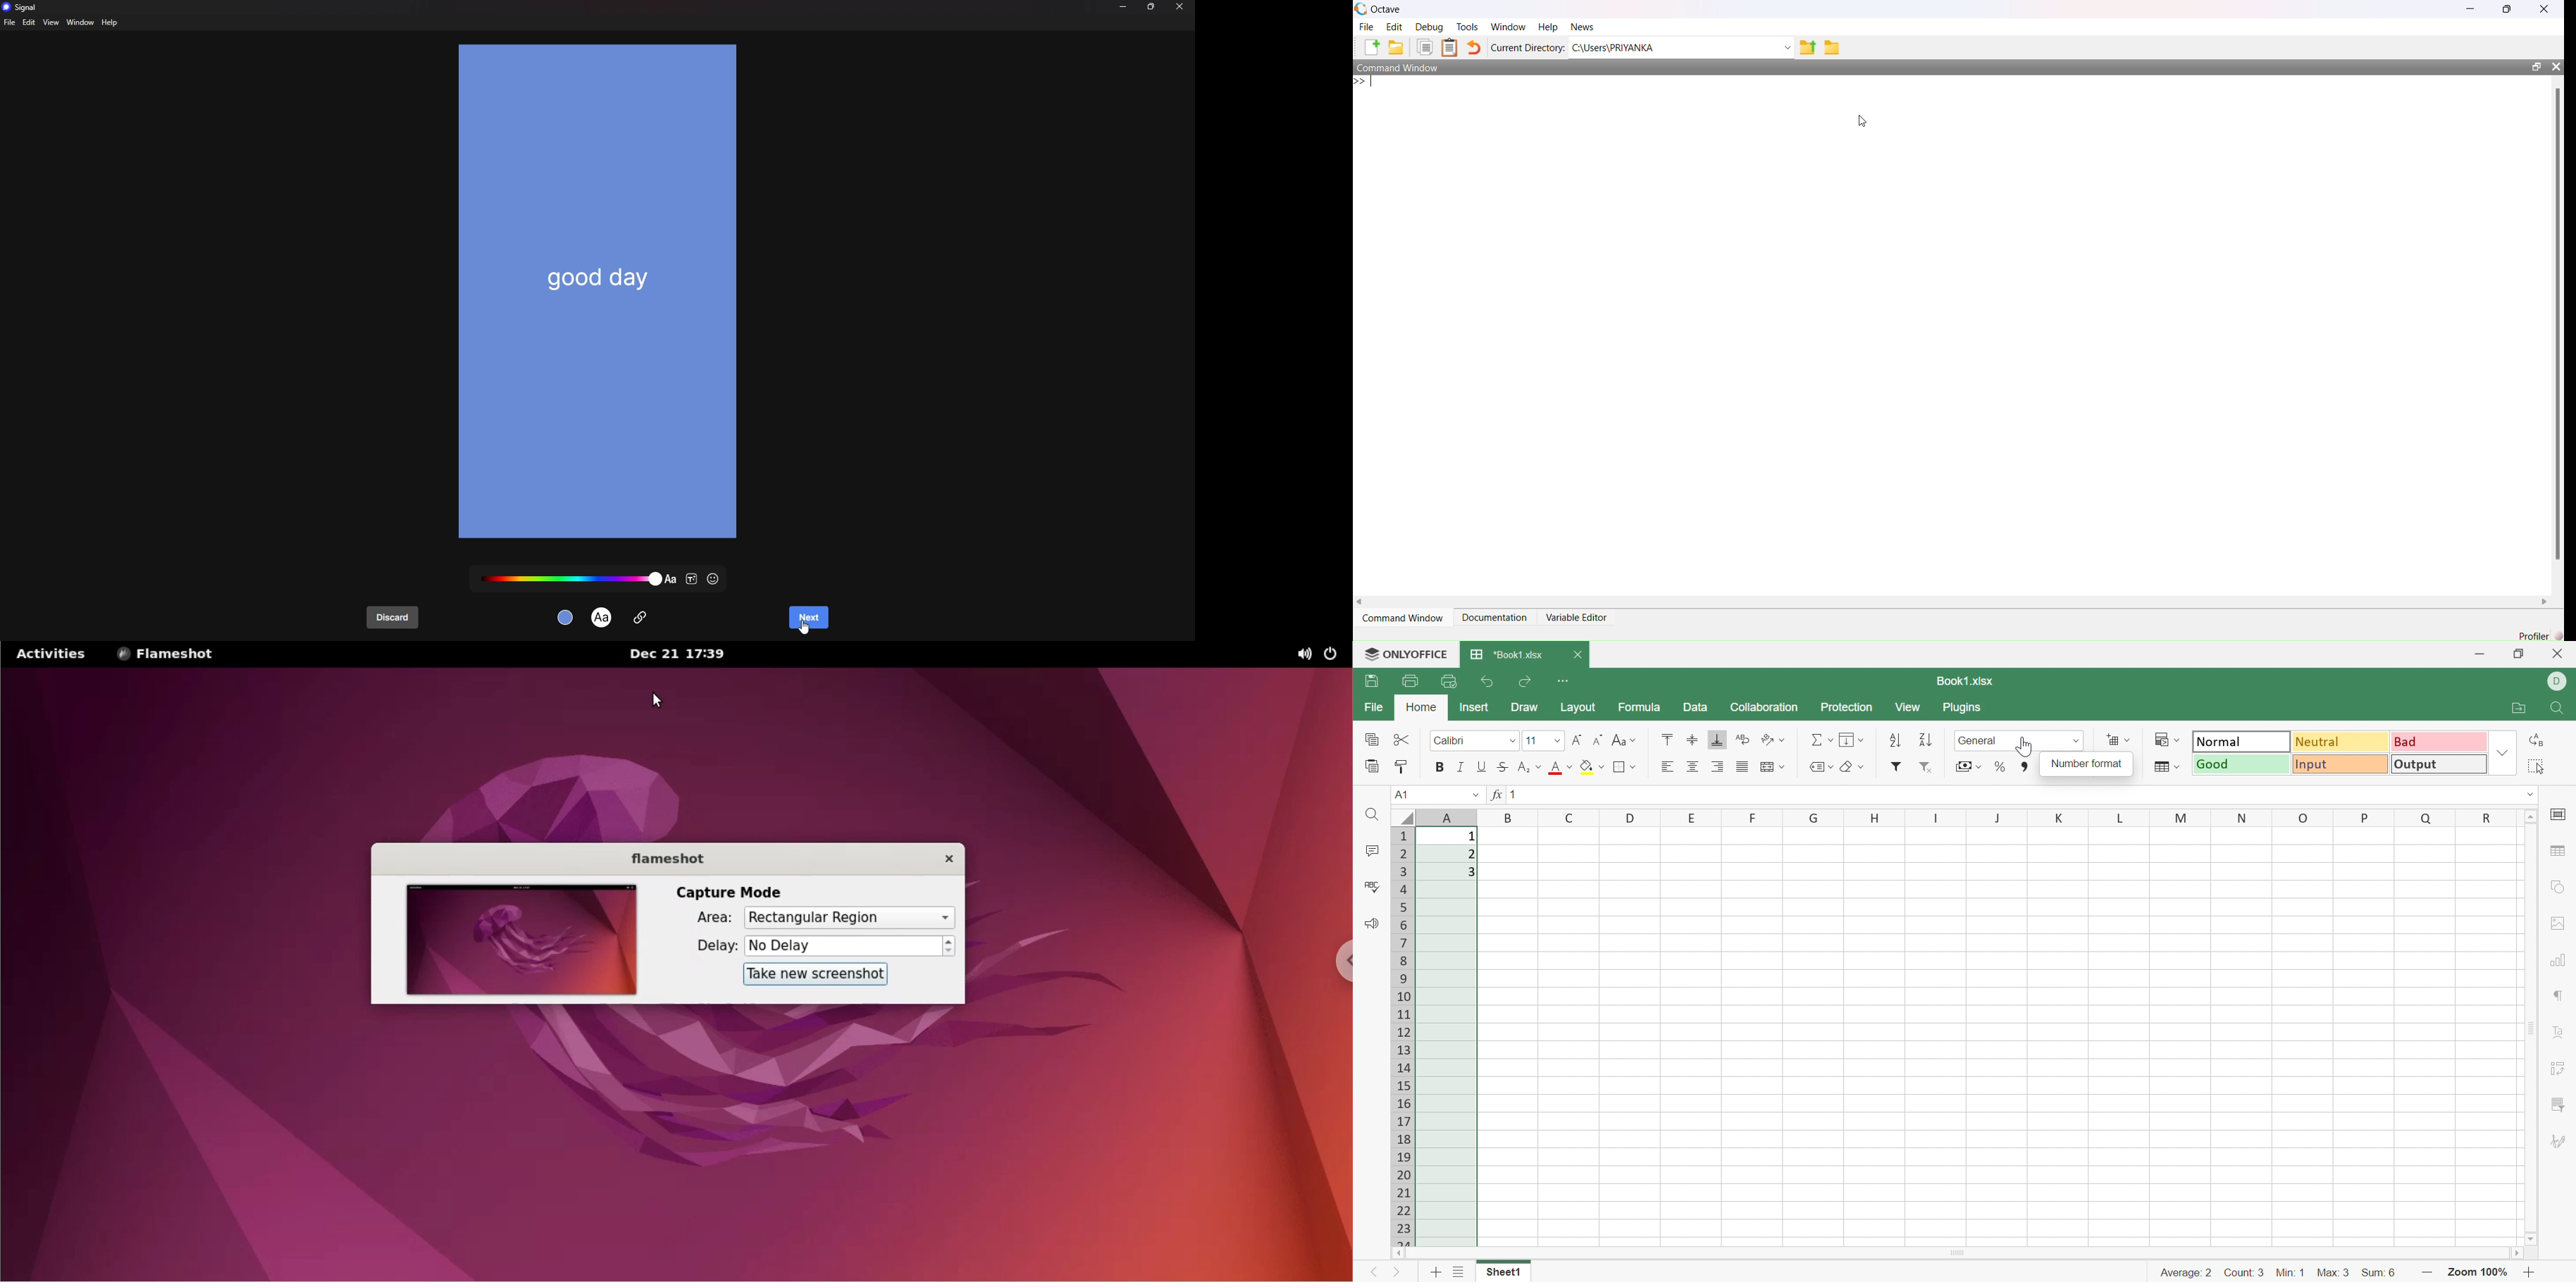  I want to click on Output, so click(2441, 764).